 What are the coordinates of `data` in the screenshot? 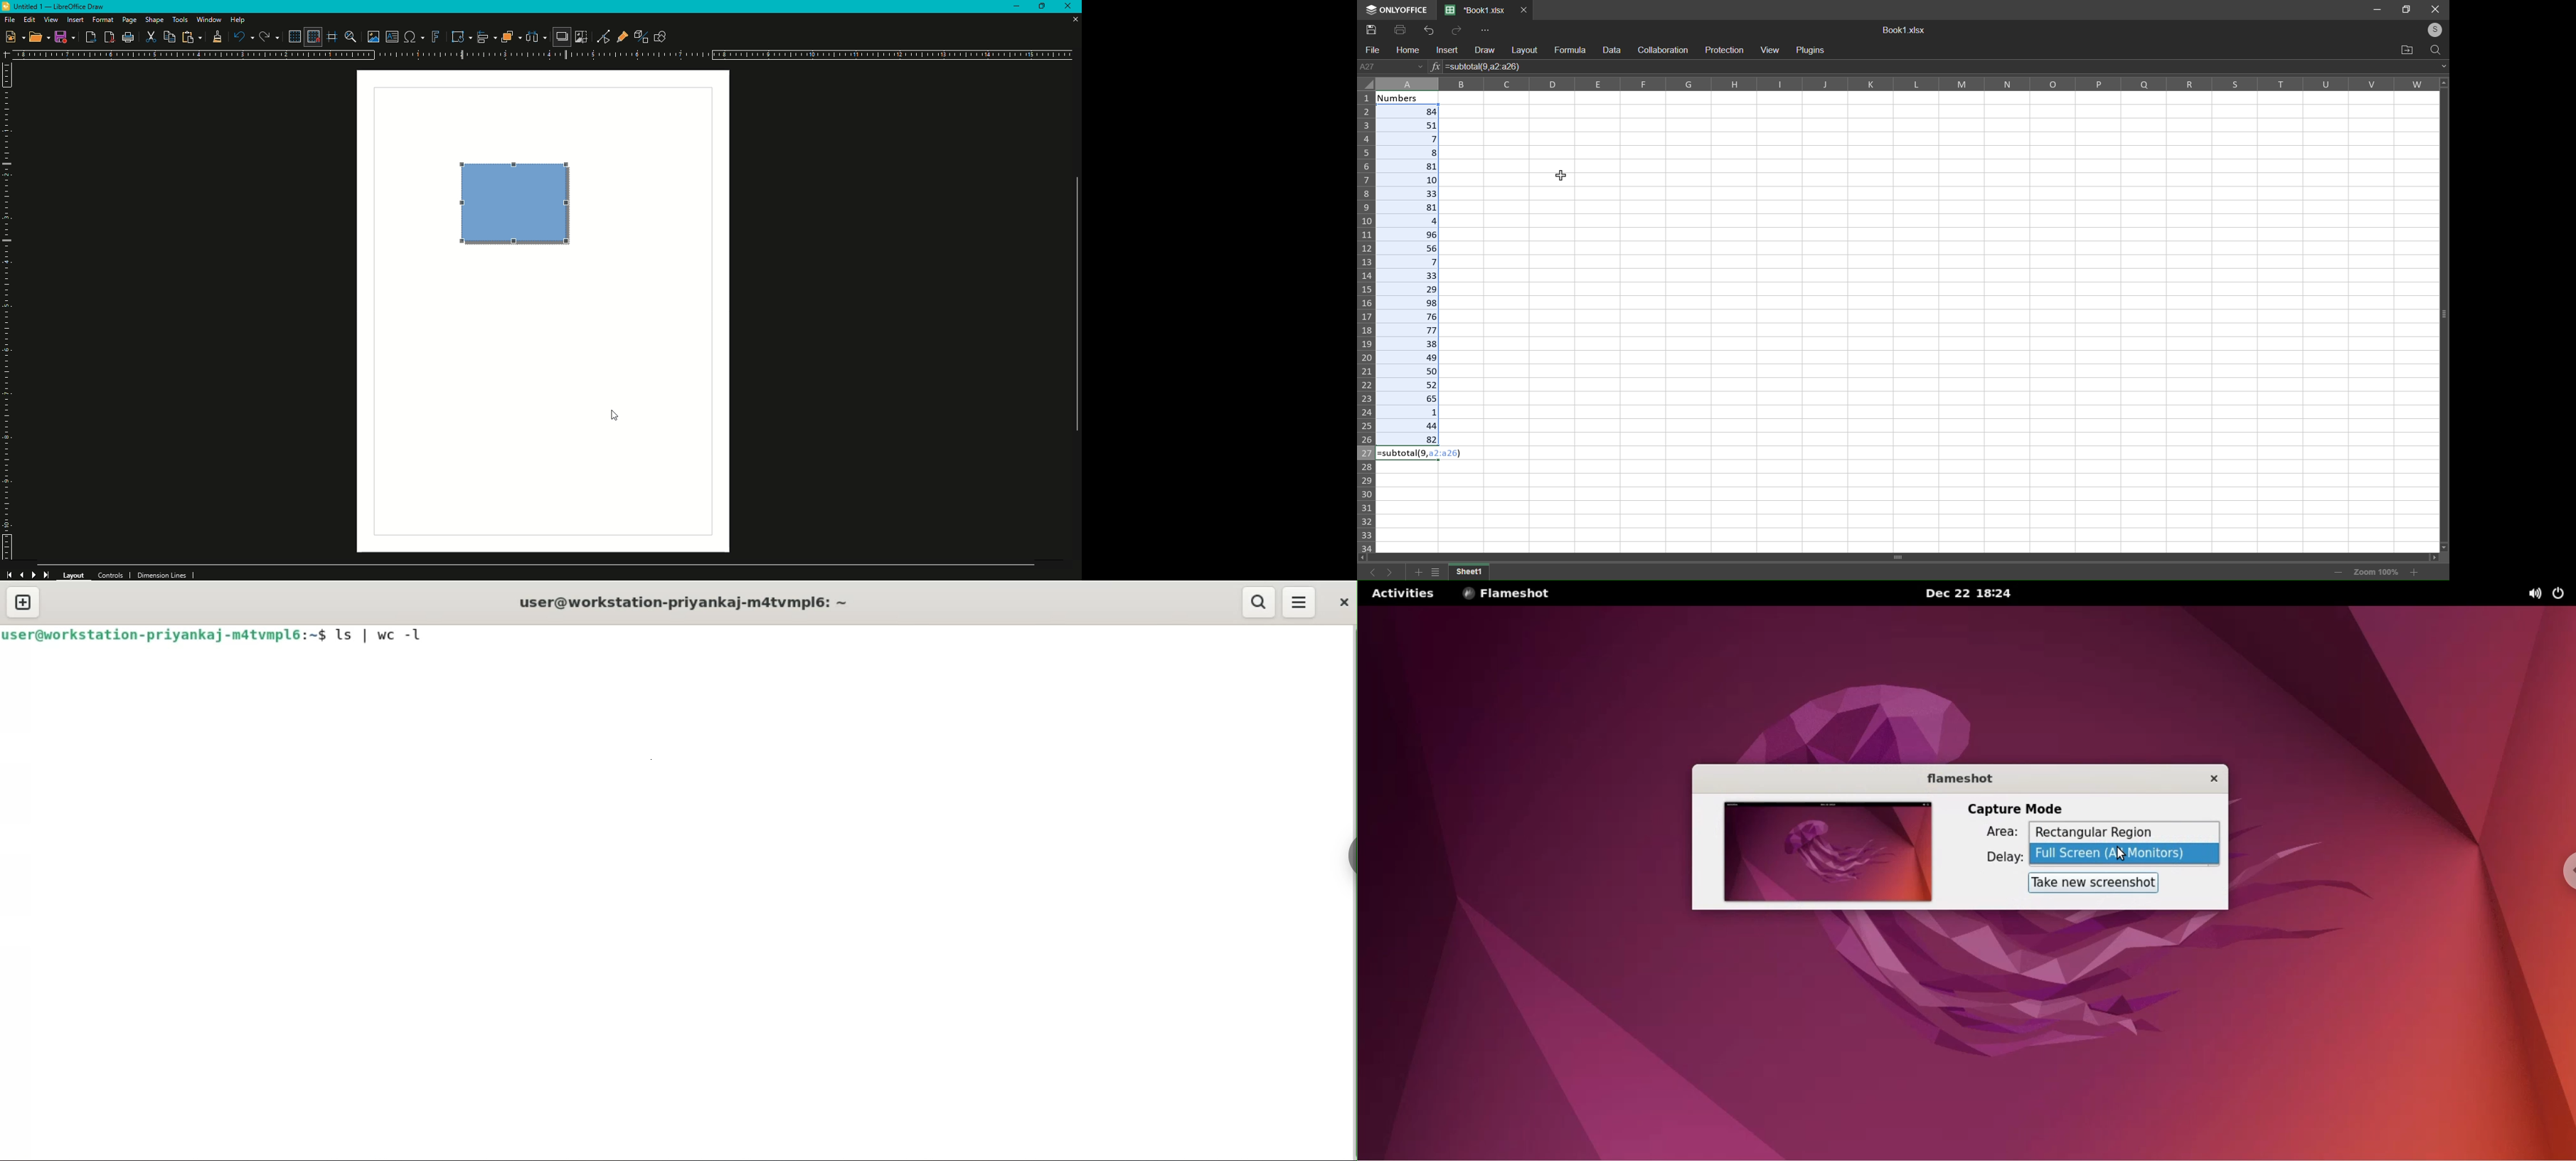 It's located at (1613, 50).